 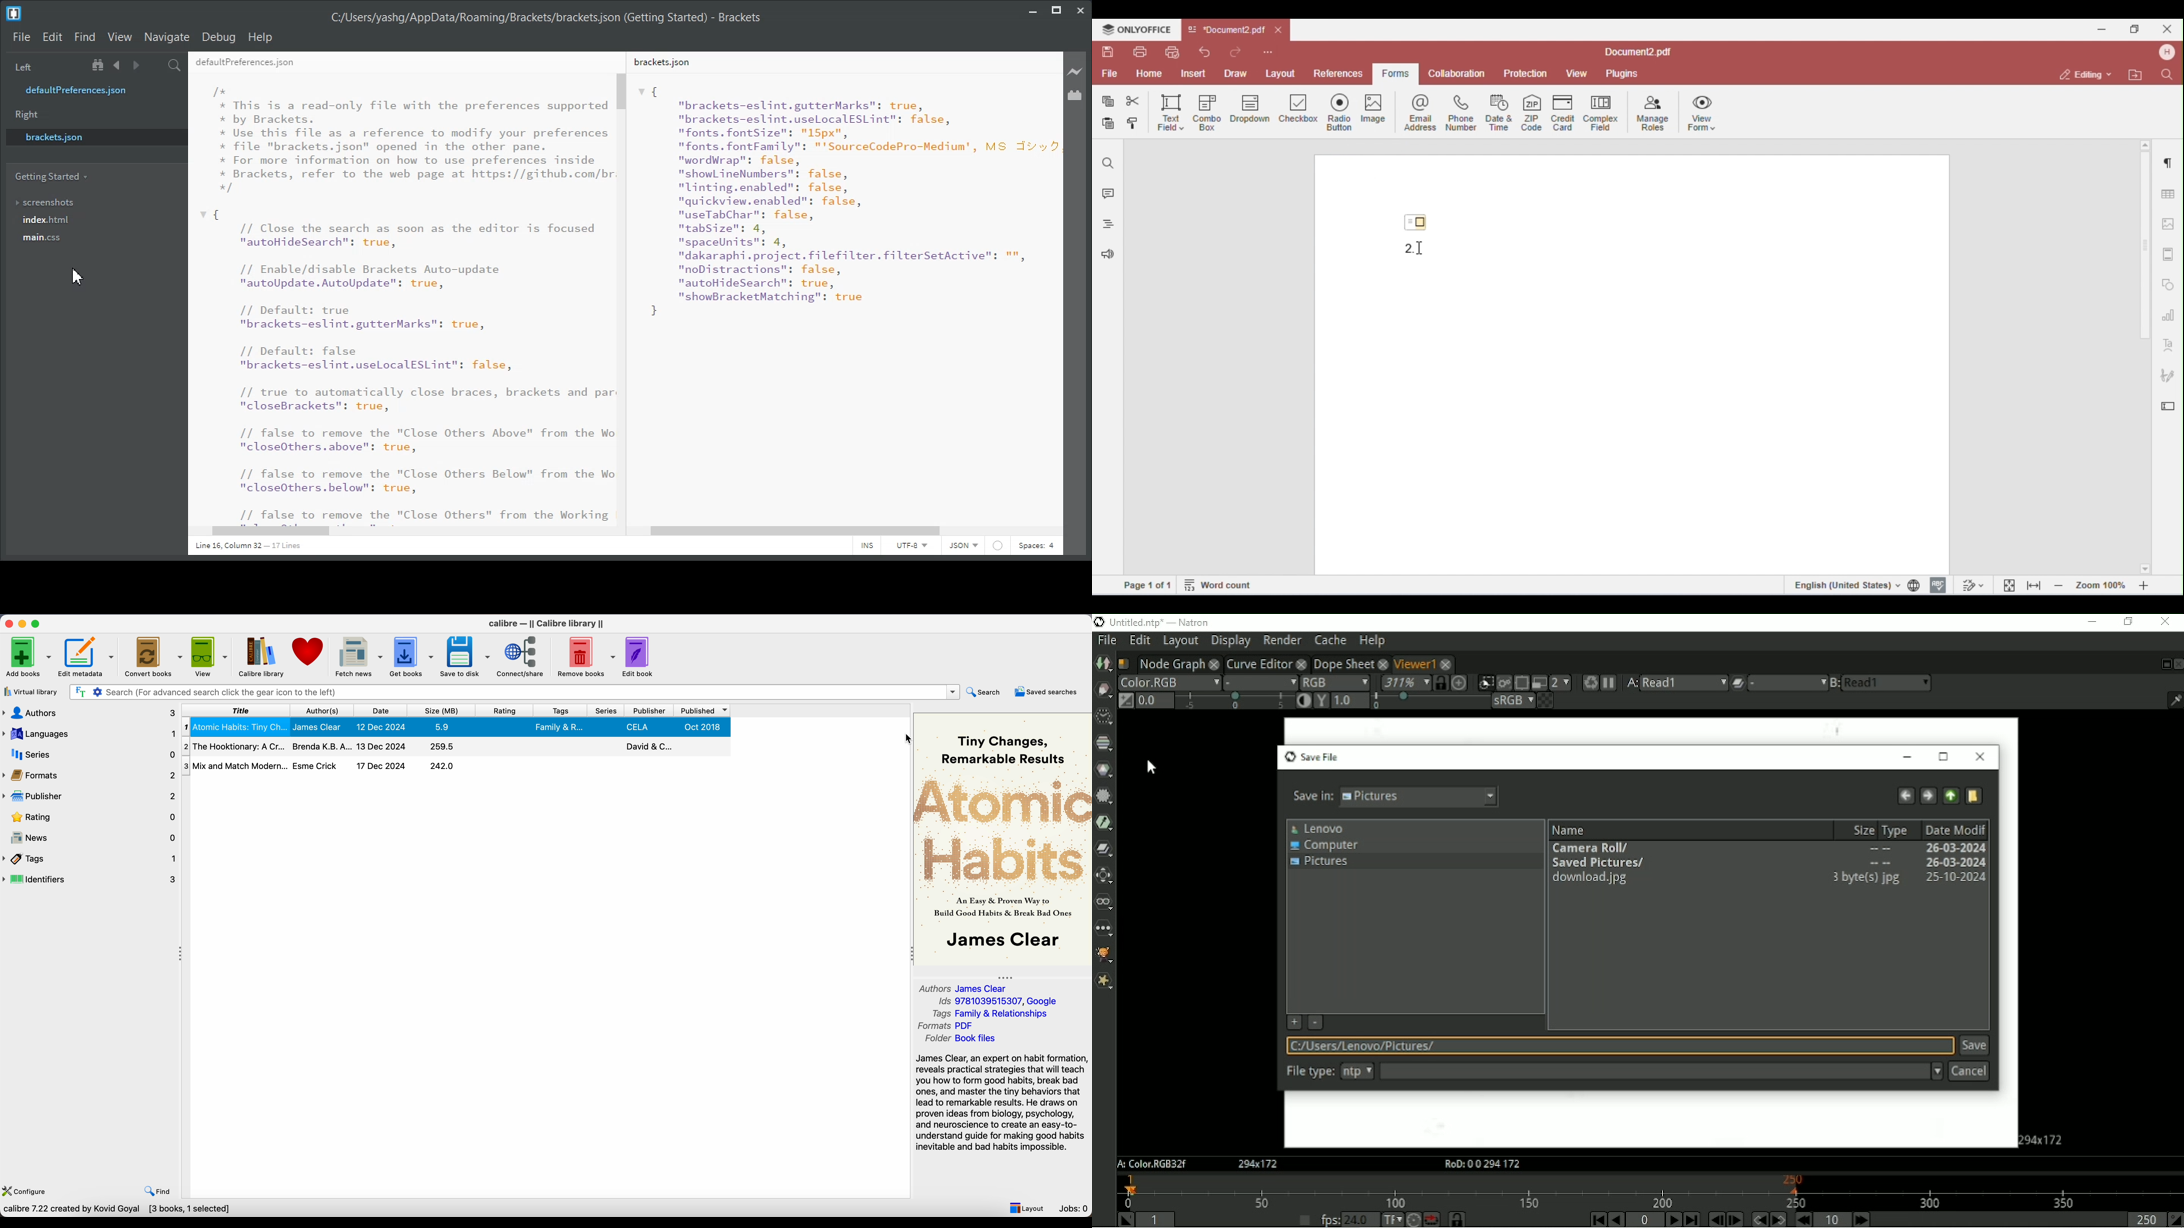 What do you see at coordinates (1003, 1103) in the screenshot?
I see `synopsis` at bounding box center [1003, 1103].